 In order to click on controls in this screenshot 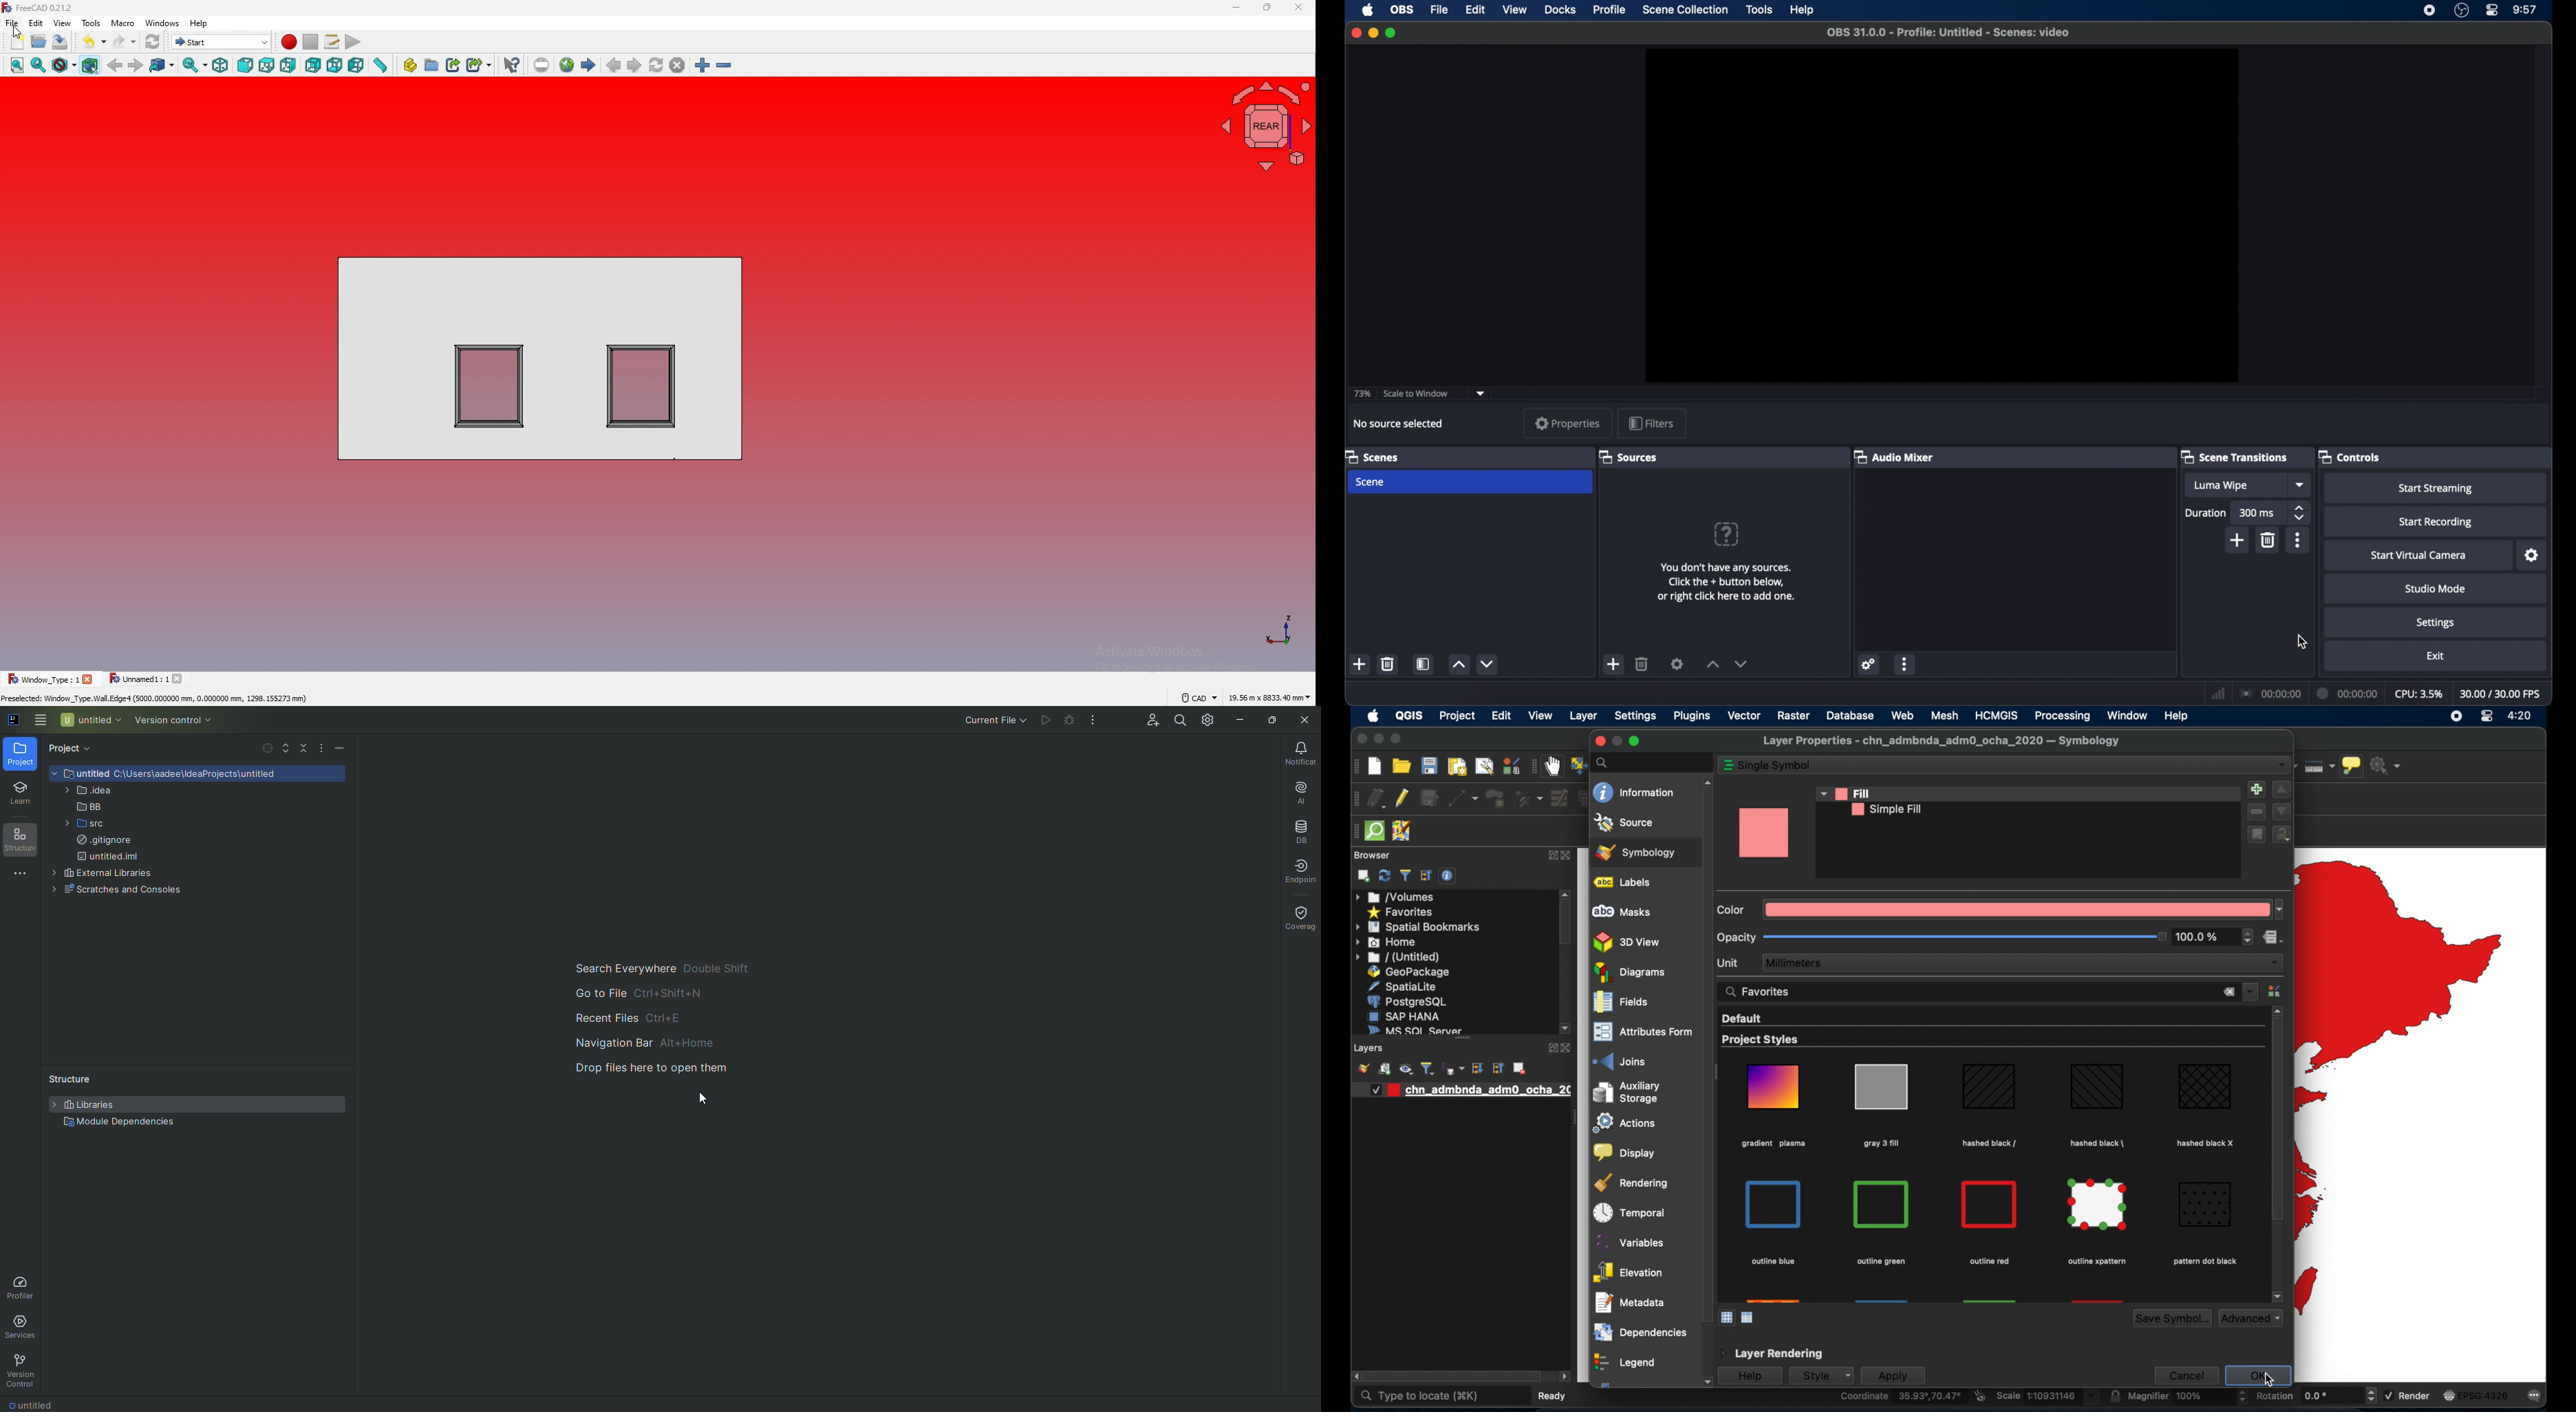, I will do `click(2349, 456)`.